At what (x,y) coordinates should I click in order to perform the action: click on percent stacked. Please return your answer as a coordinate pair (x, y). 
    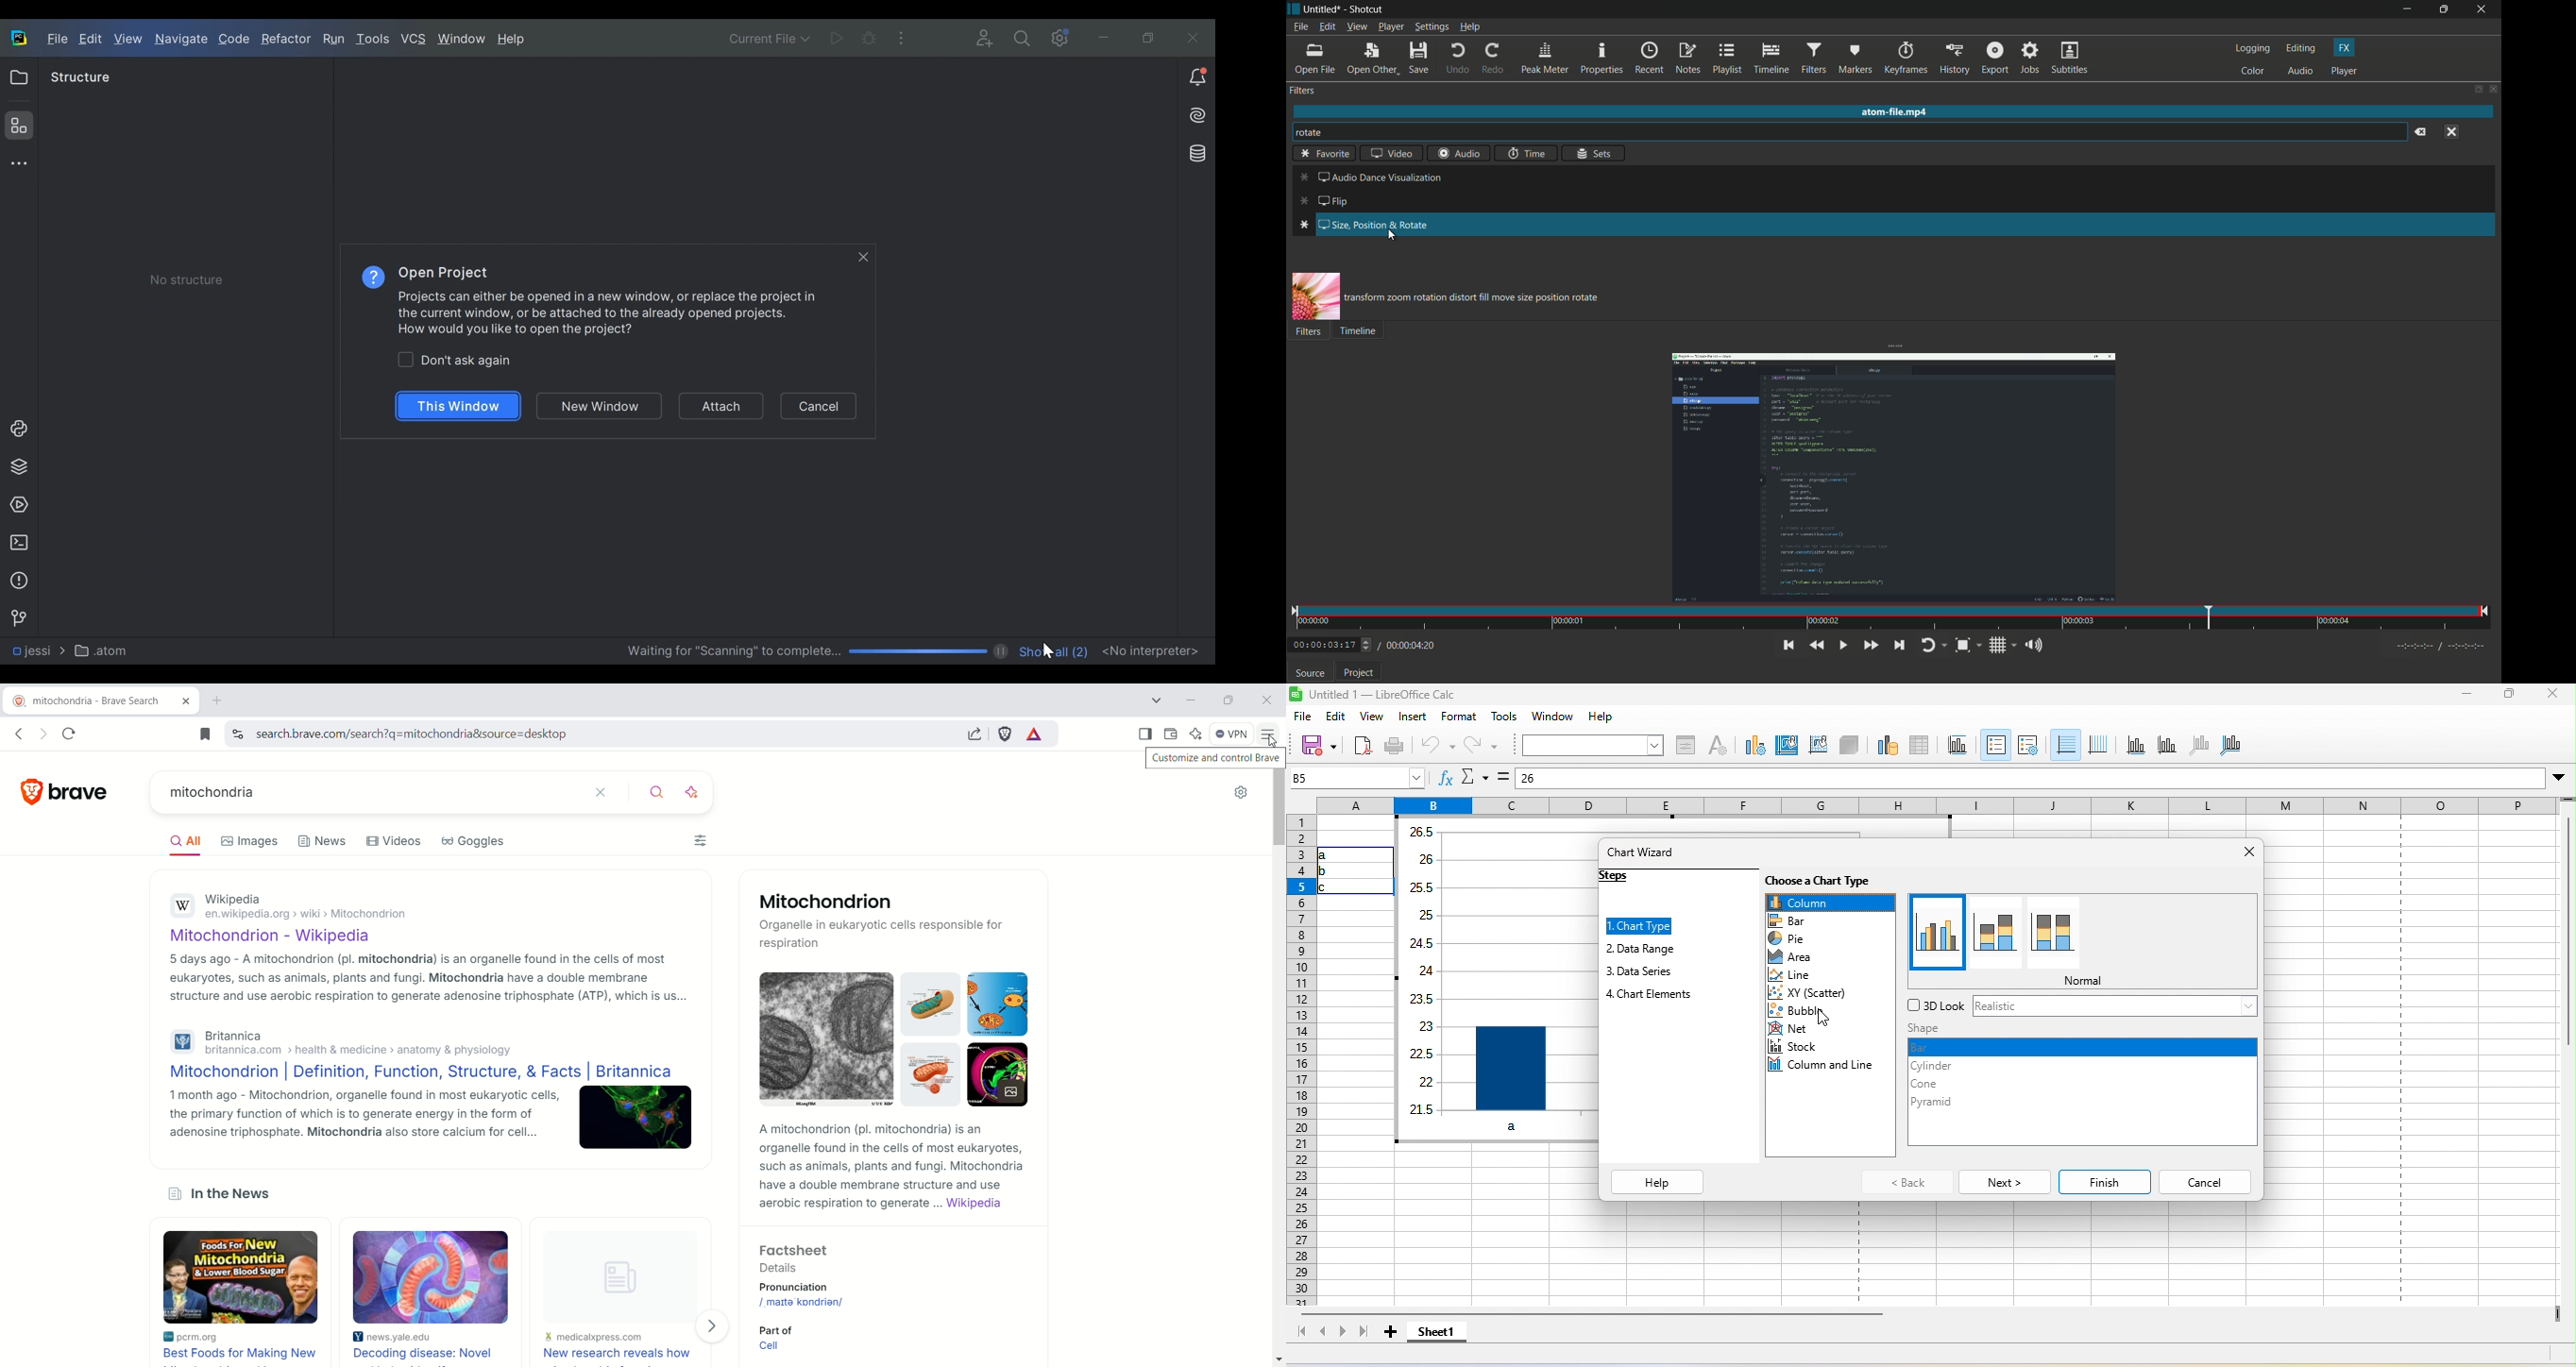
    Looking at the image, I should click on (2054, 933).